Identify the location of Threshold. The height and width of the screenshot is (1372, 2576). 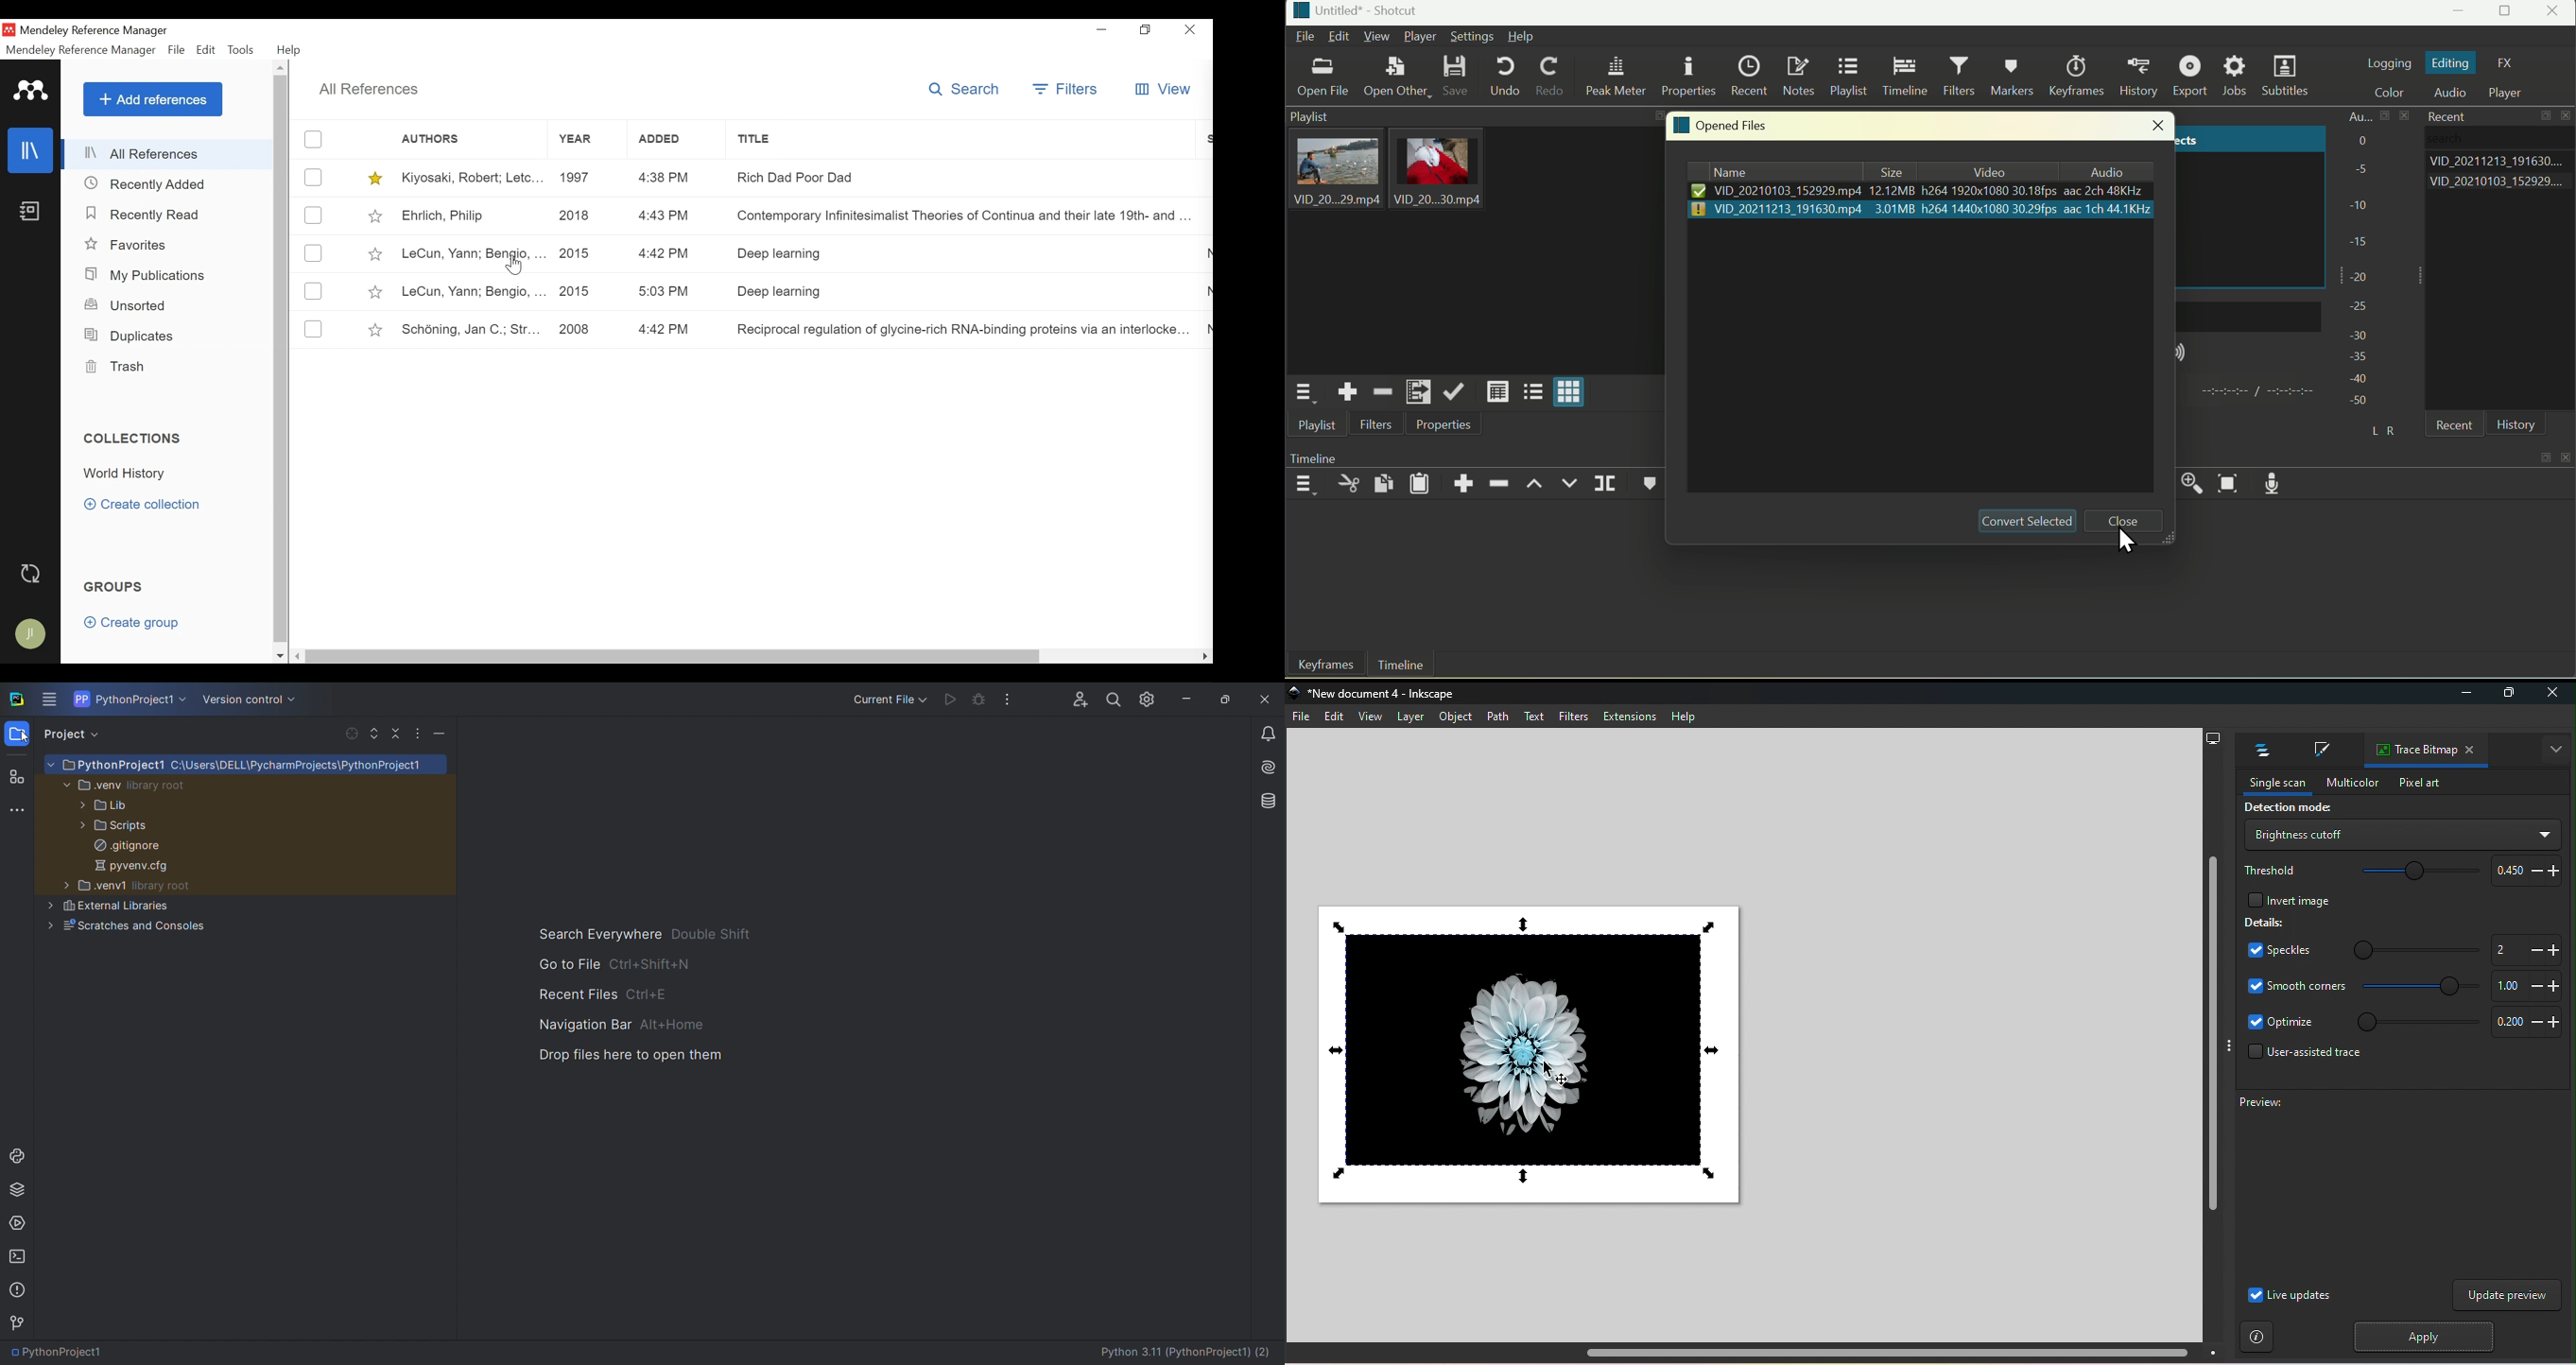
(2272, 869).